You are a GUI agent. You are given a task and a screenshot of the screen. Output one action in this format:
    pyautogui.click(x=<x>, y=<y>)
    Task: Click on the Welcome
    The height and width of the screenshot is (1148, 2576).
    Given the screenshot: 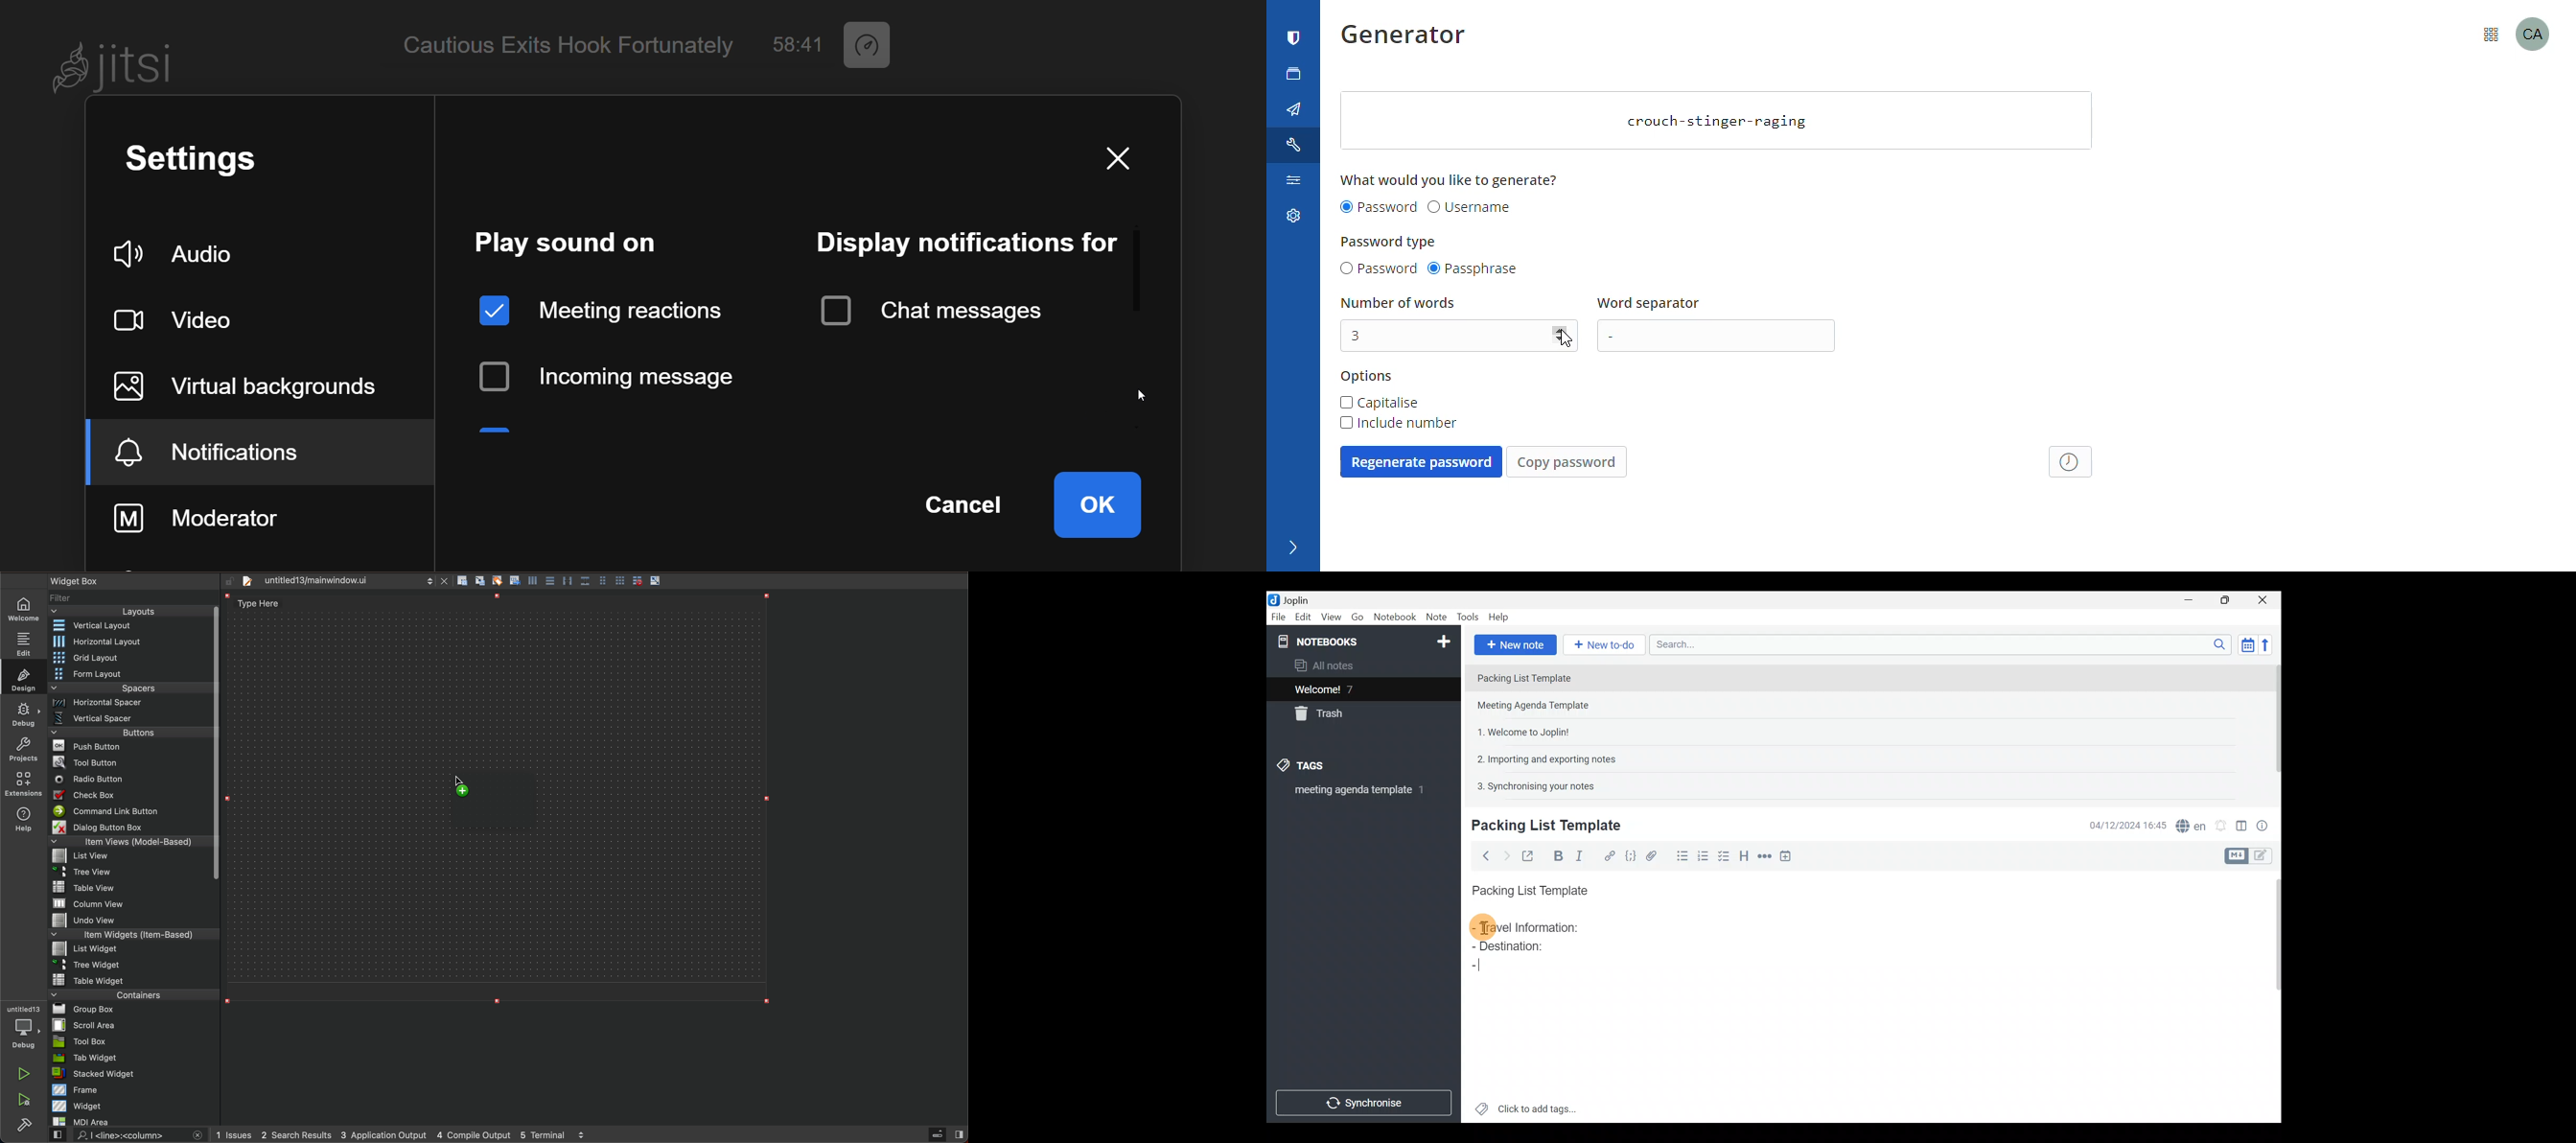 What is the action you would take?
    pyautogui.click(x=1347, y=689)
    